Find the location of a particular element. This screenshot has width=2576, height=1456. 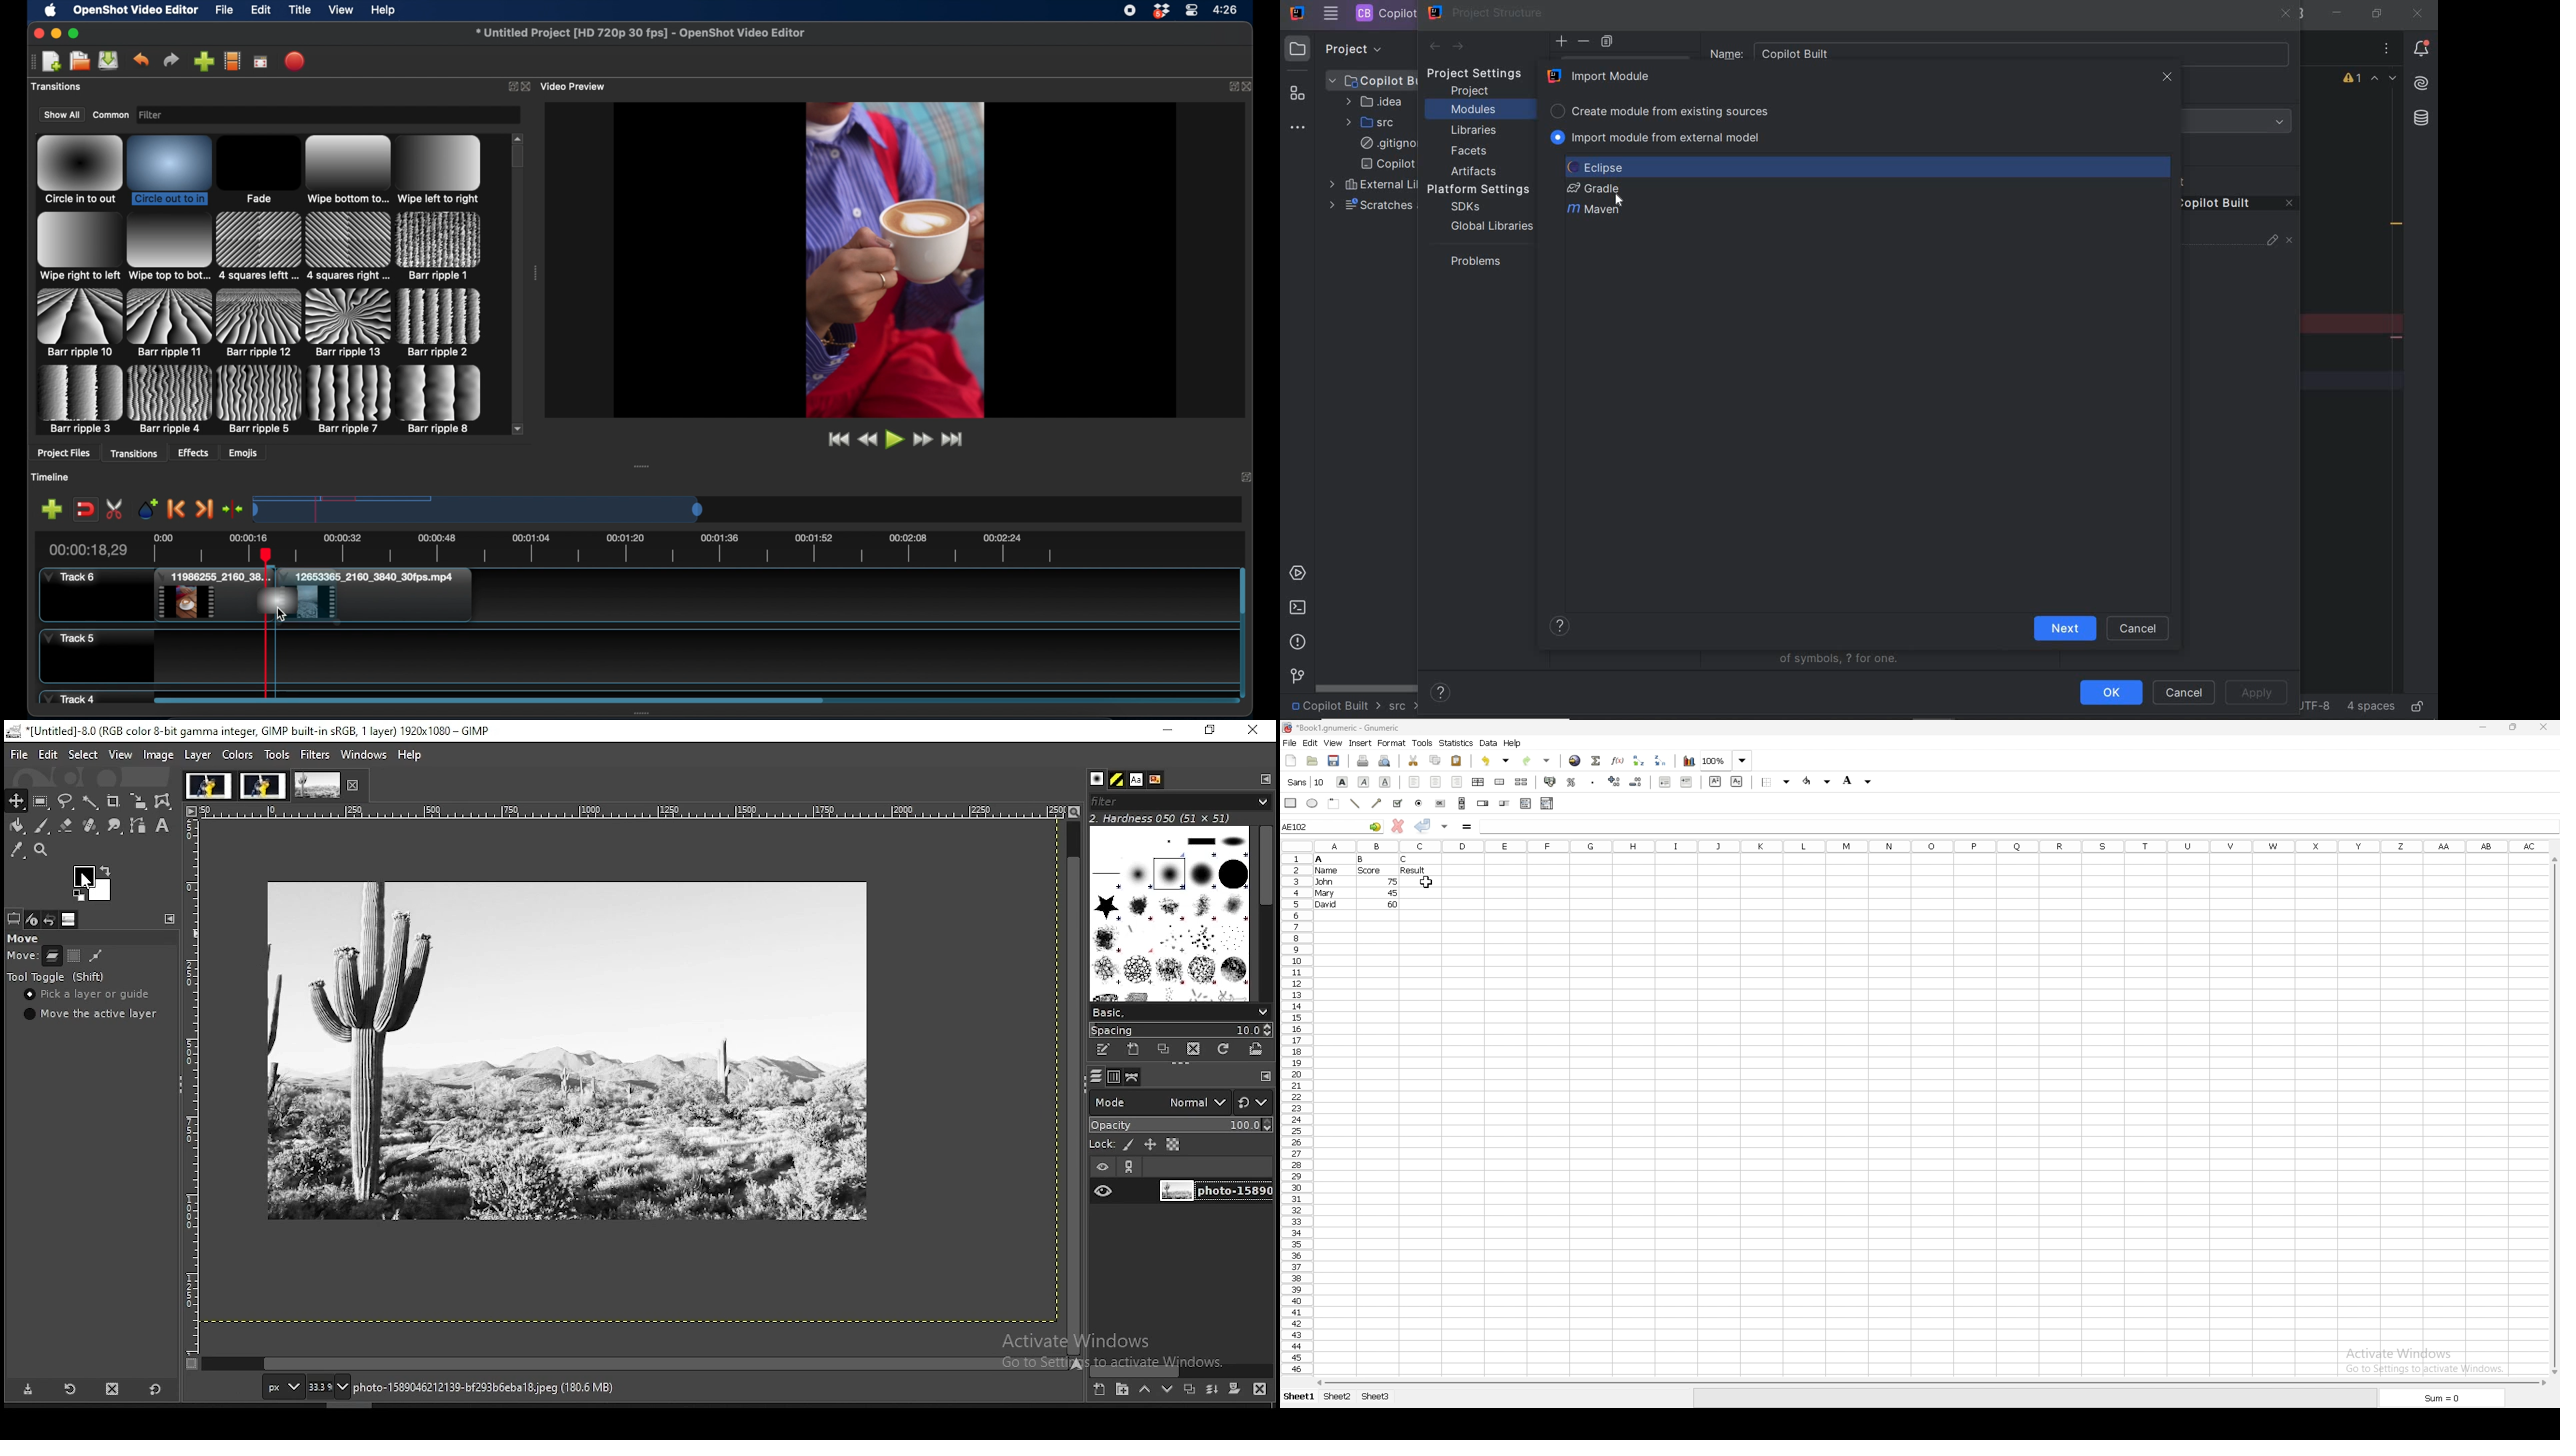

scroll bar is located at coordinates (1242, 592).